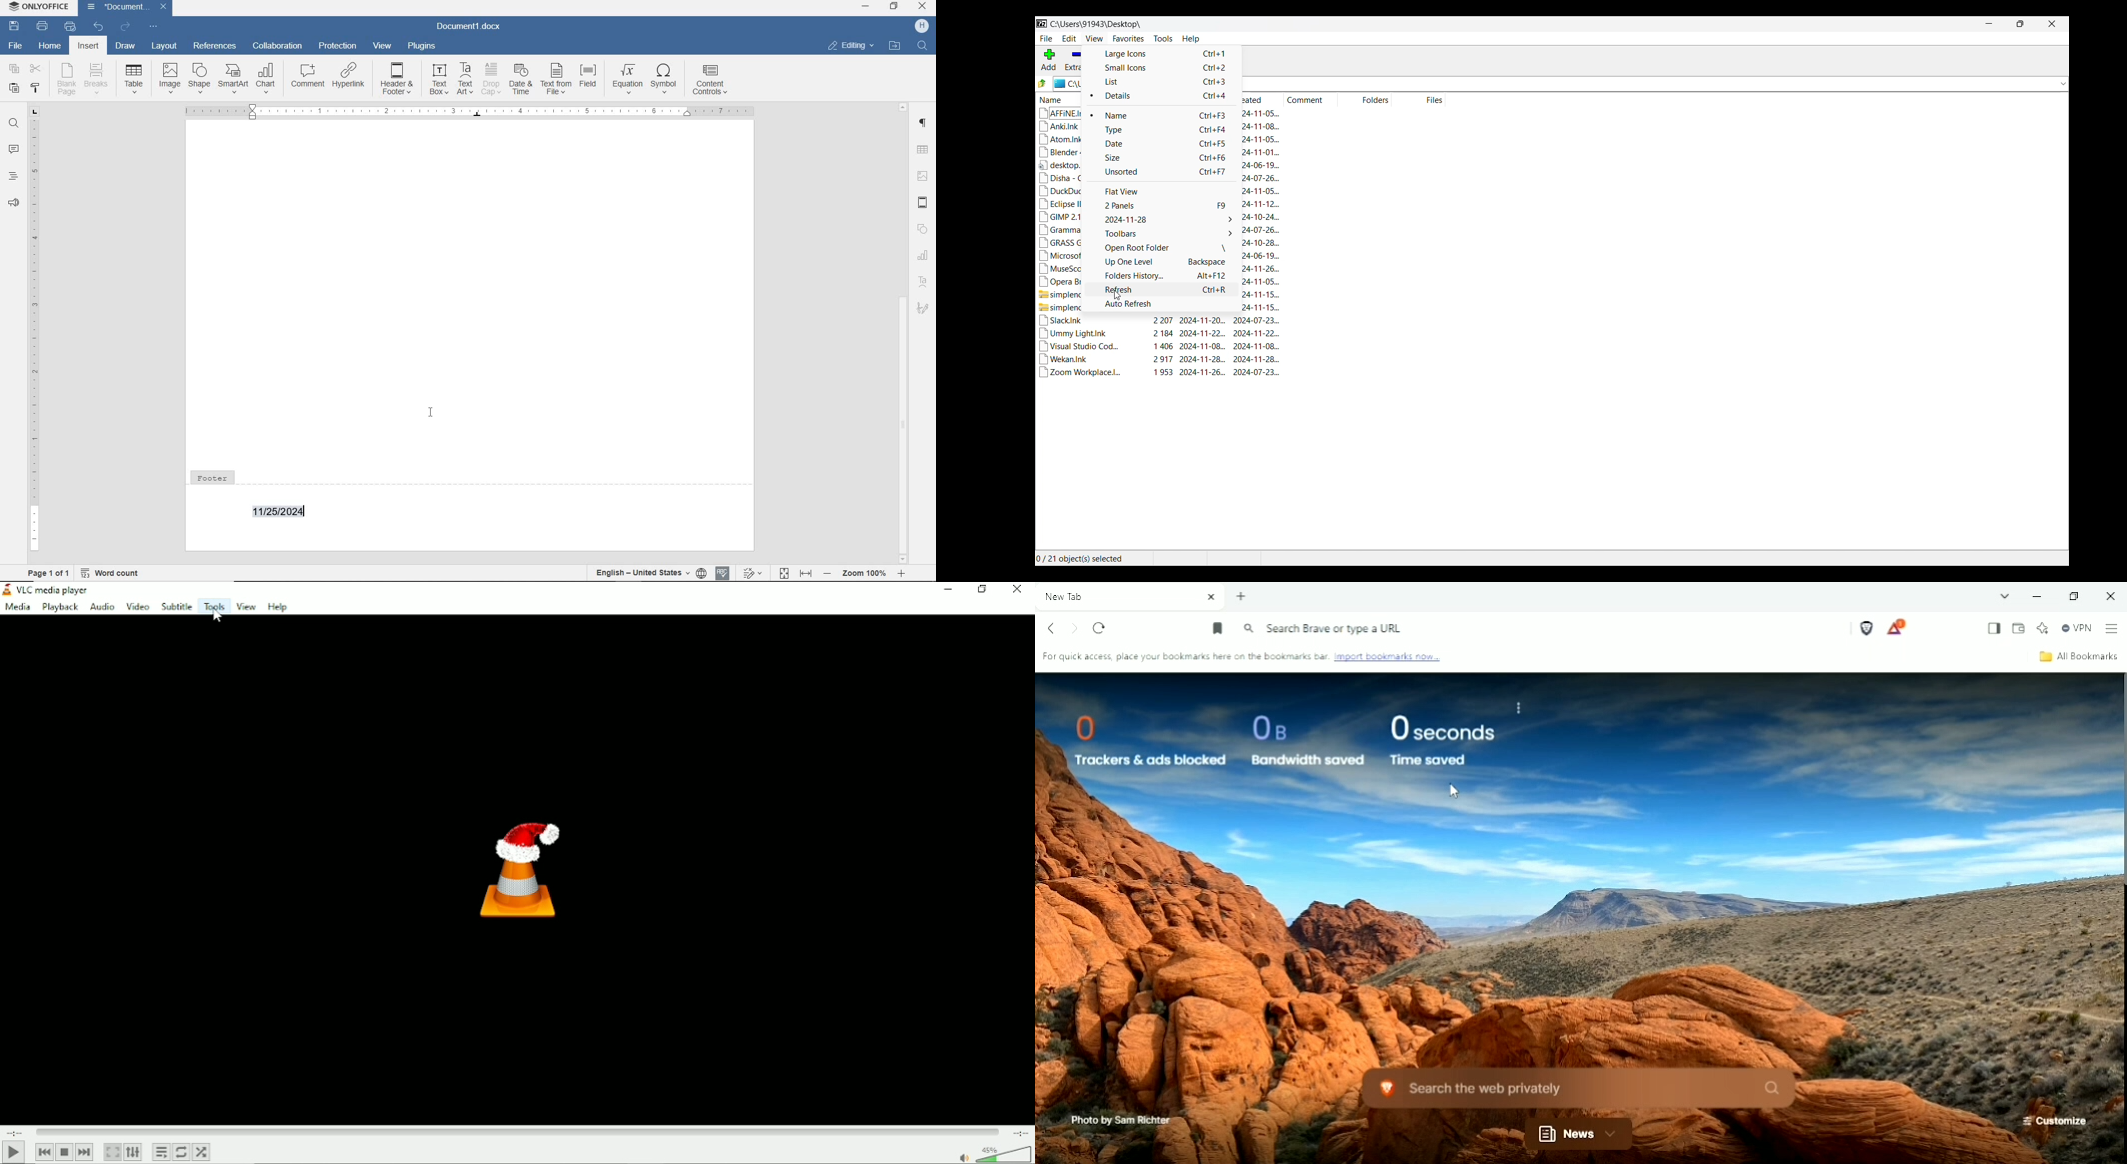 Image resolution: width=2128 pixels, height=1176 pixels. I want to click on headings, so click(12, 176).